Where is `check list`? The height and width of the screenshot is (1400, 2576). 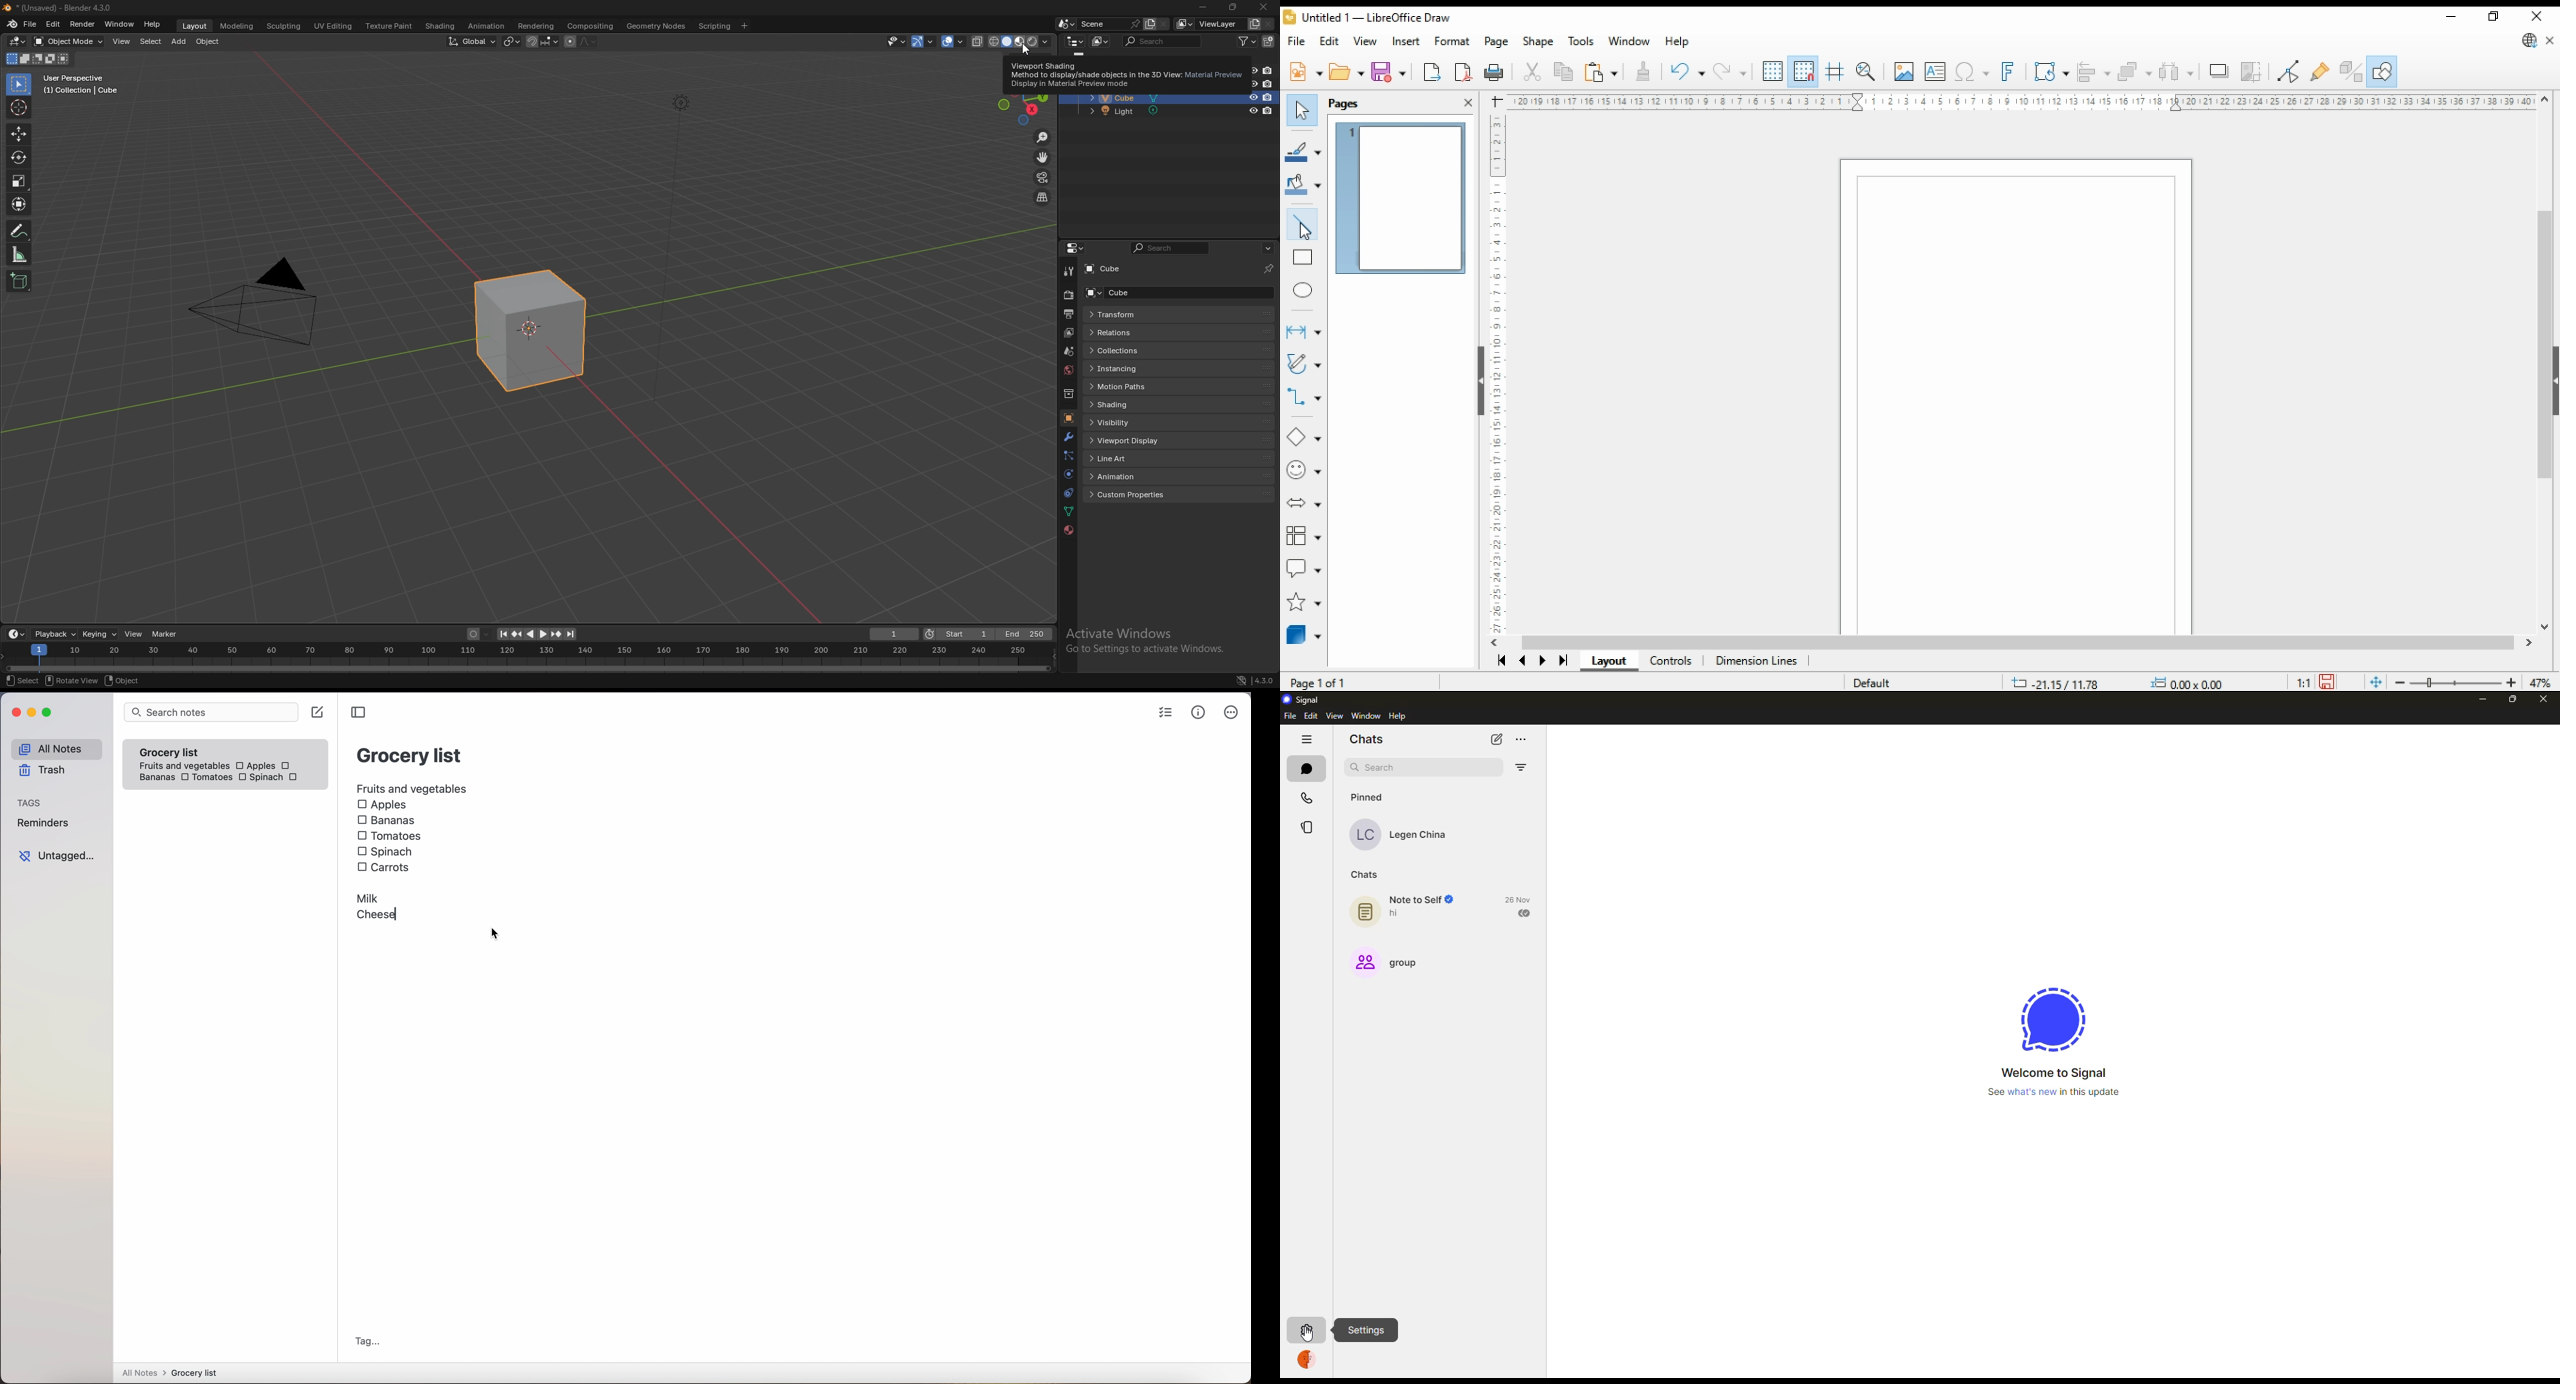 check list is located at coordinates (1163, 712).